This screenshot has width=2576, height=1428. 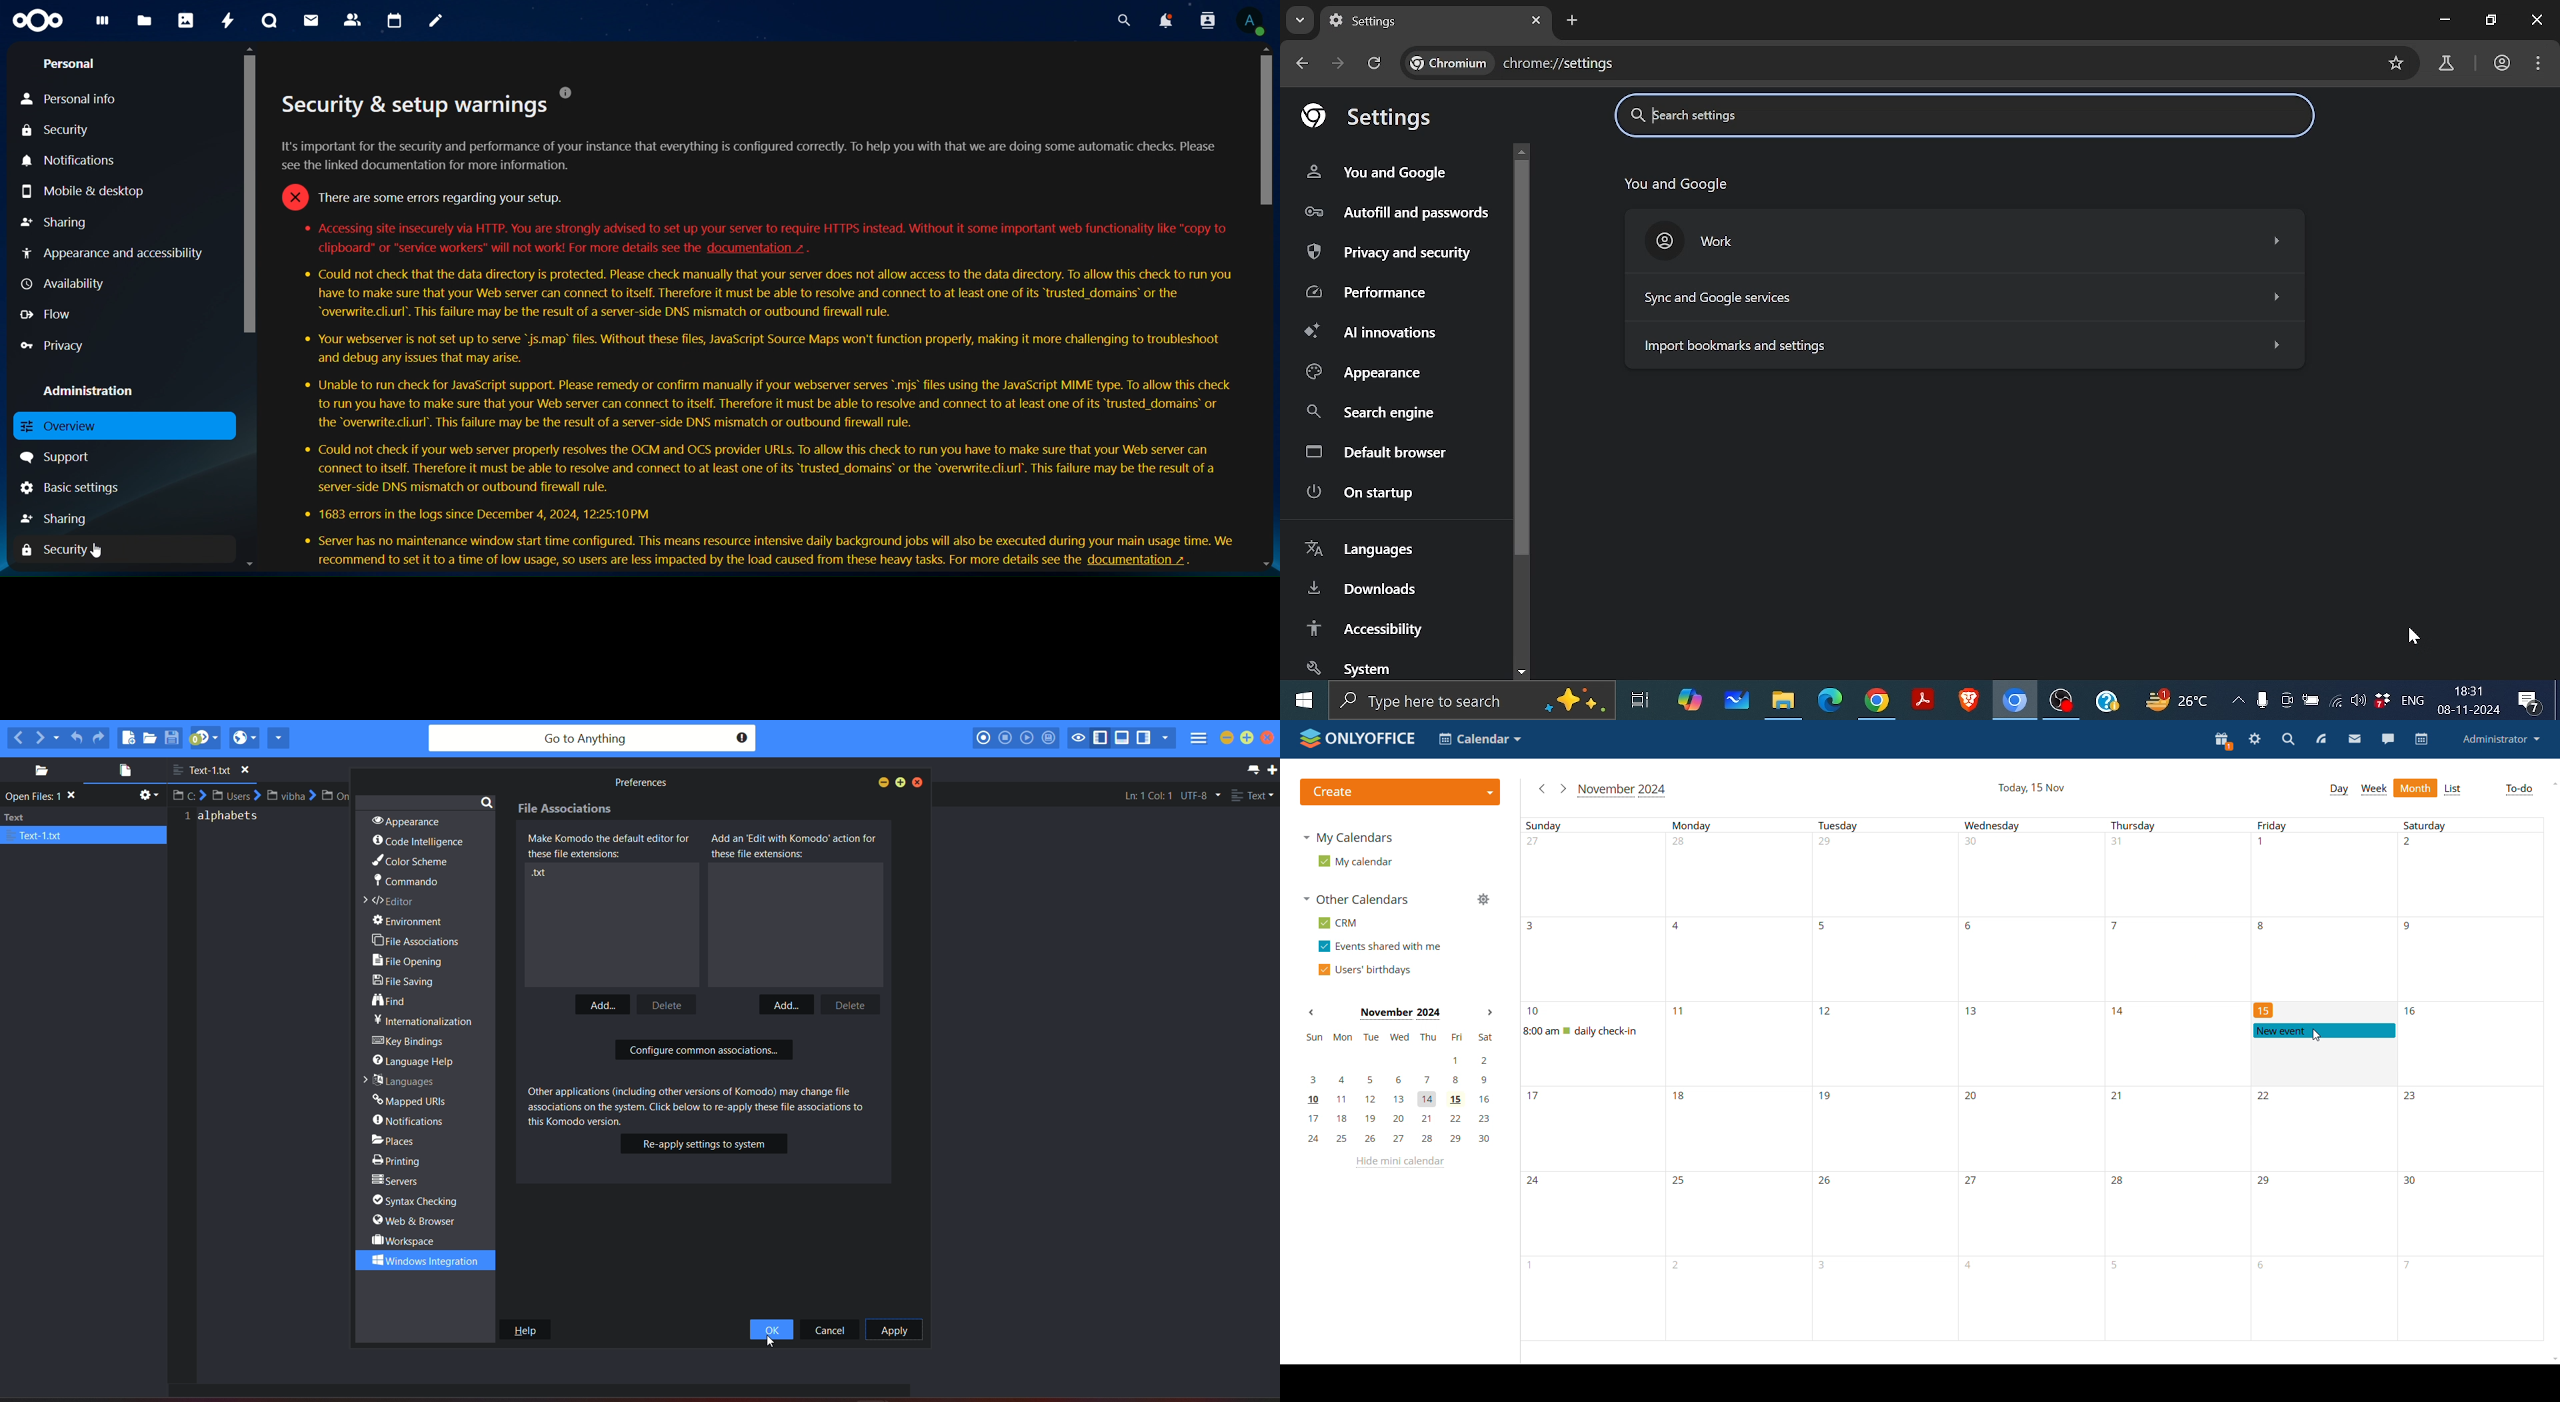 What do you see at coordinates (227, 20) in the screenshot?
I see `activity` at bounding box center [227, 20].